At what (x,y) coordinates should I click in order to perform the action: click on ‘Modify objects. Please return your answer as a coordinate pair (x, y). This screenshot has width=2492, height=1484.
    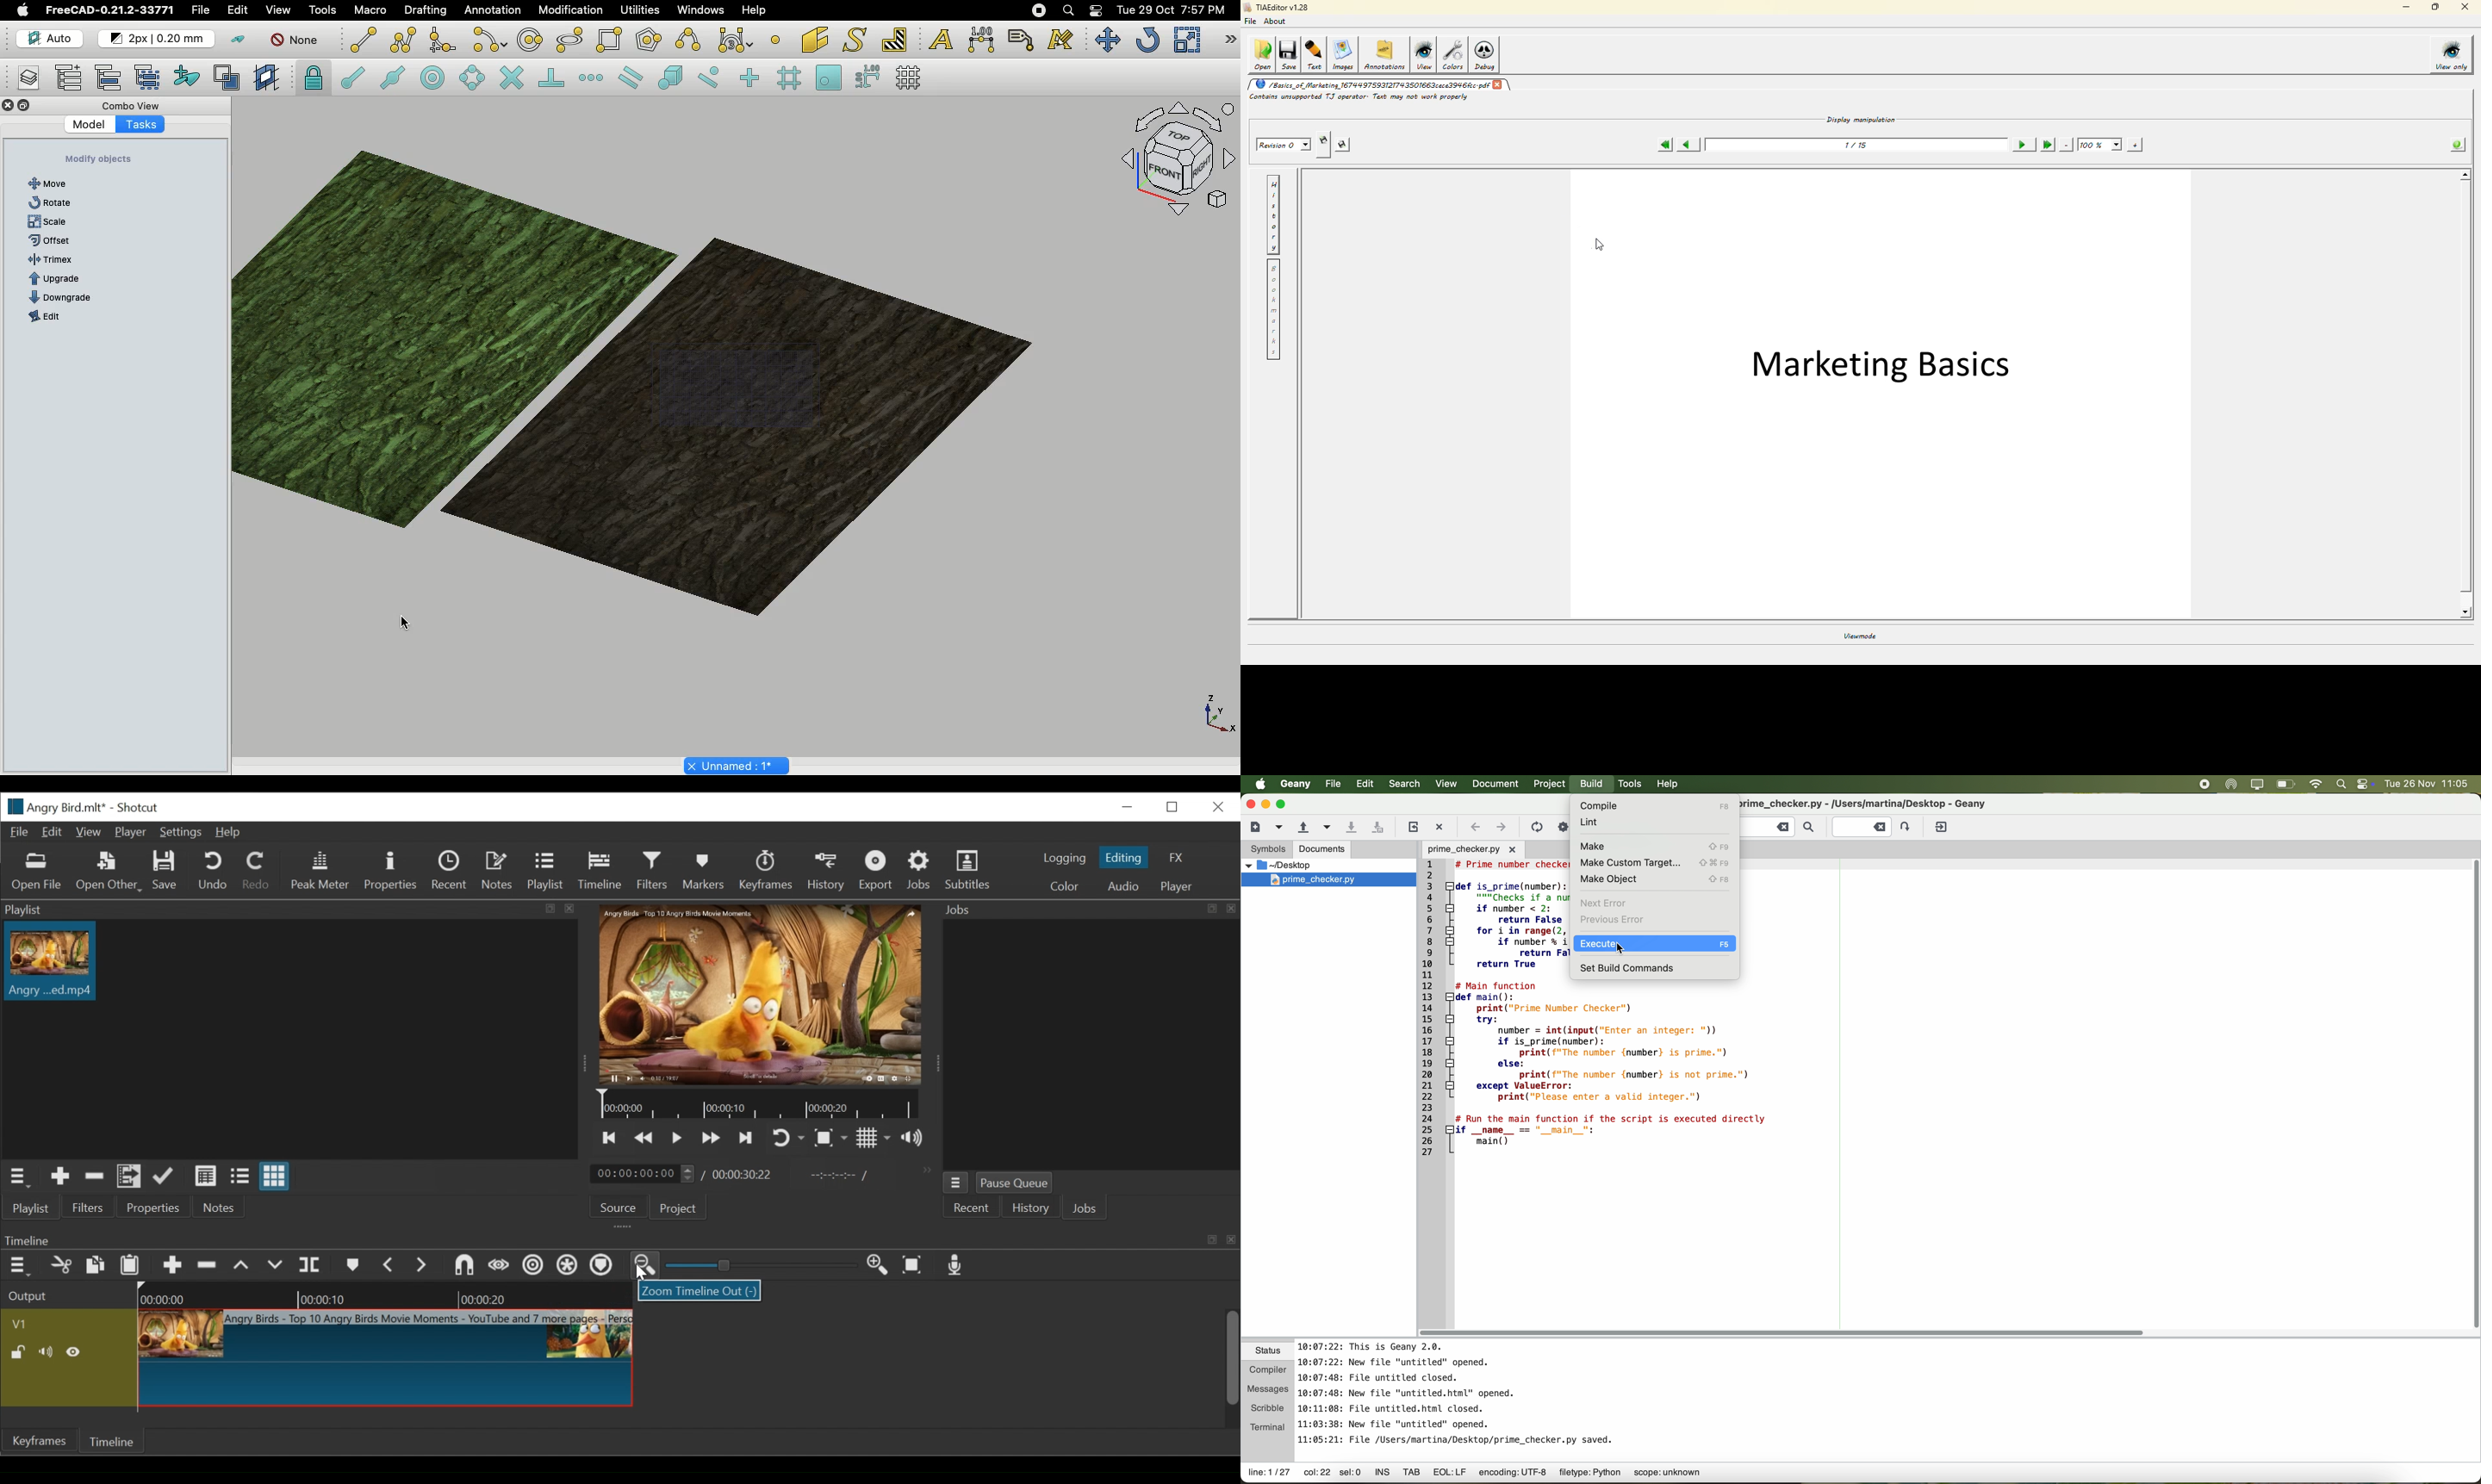
    Looking at the image, I should click on (102, 158).